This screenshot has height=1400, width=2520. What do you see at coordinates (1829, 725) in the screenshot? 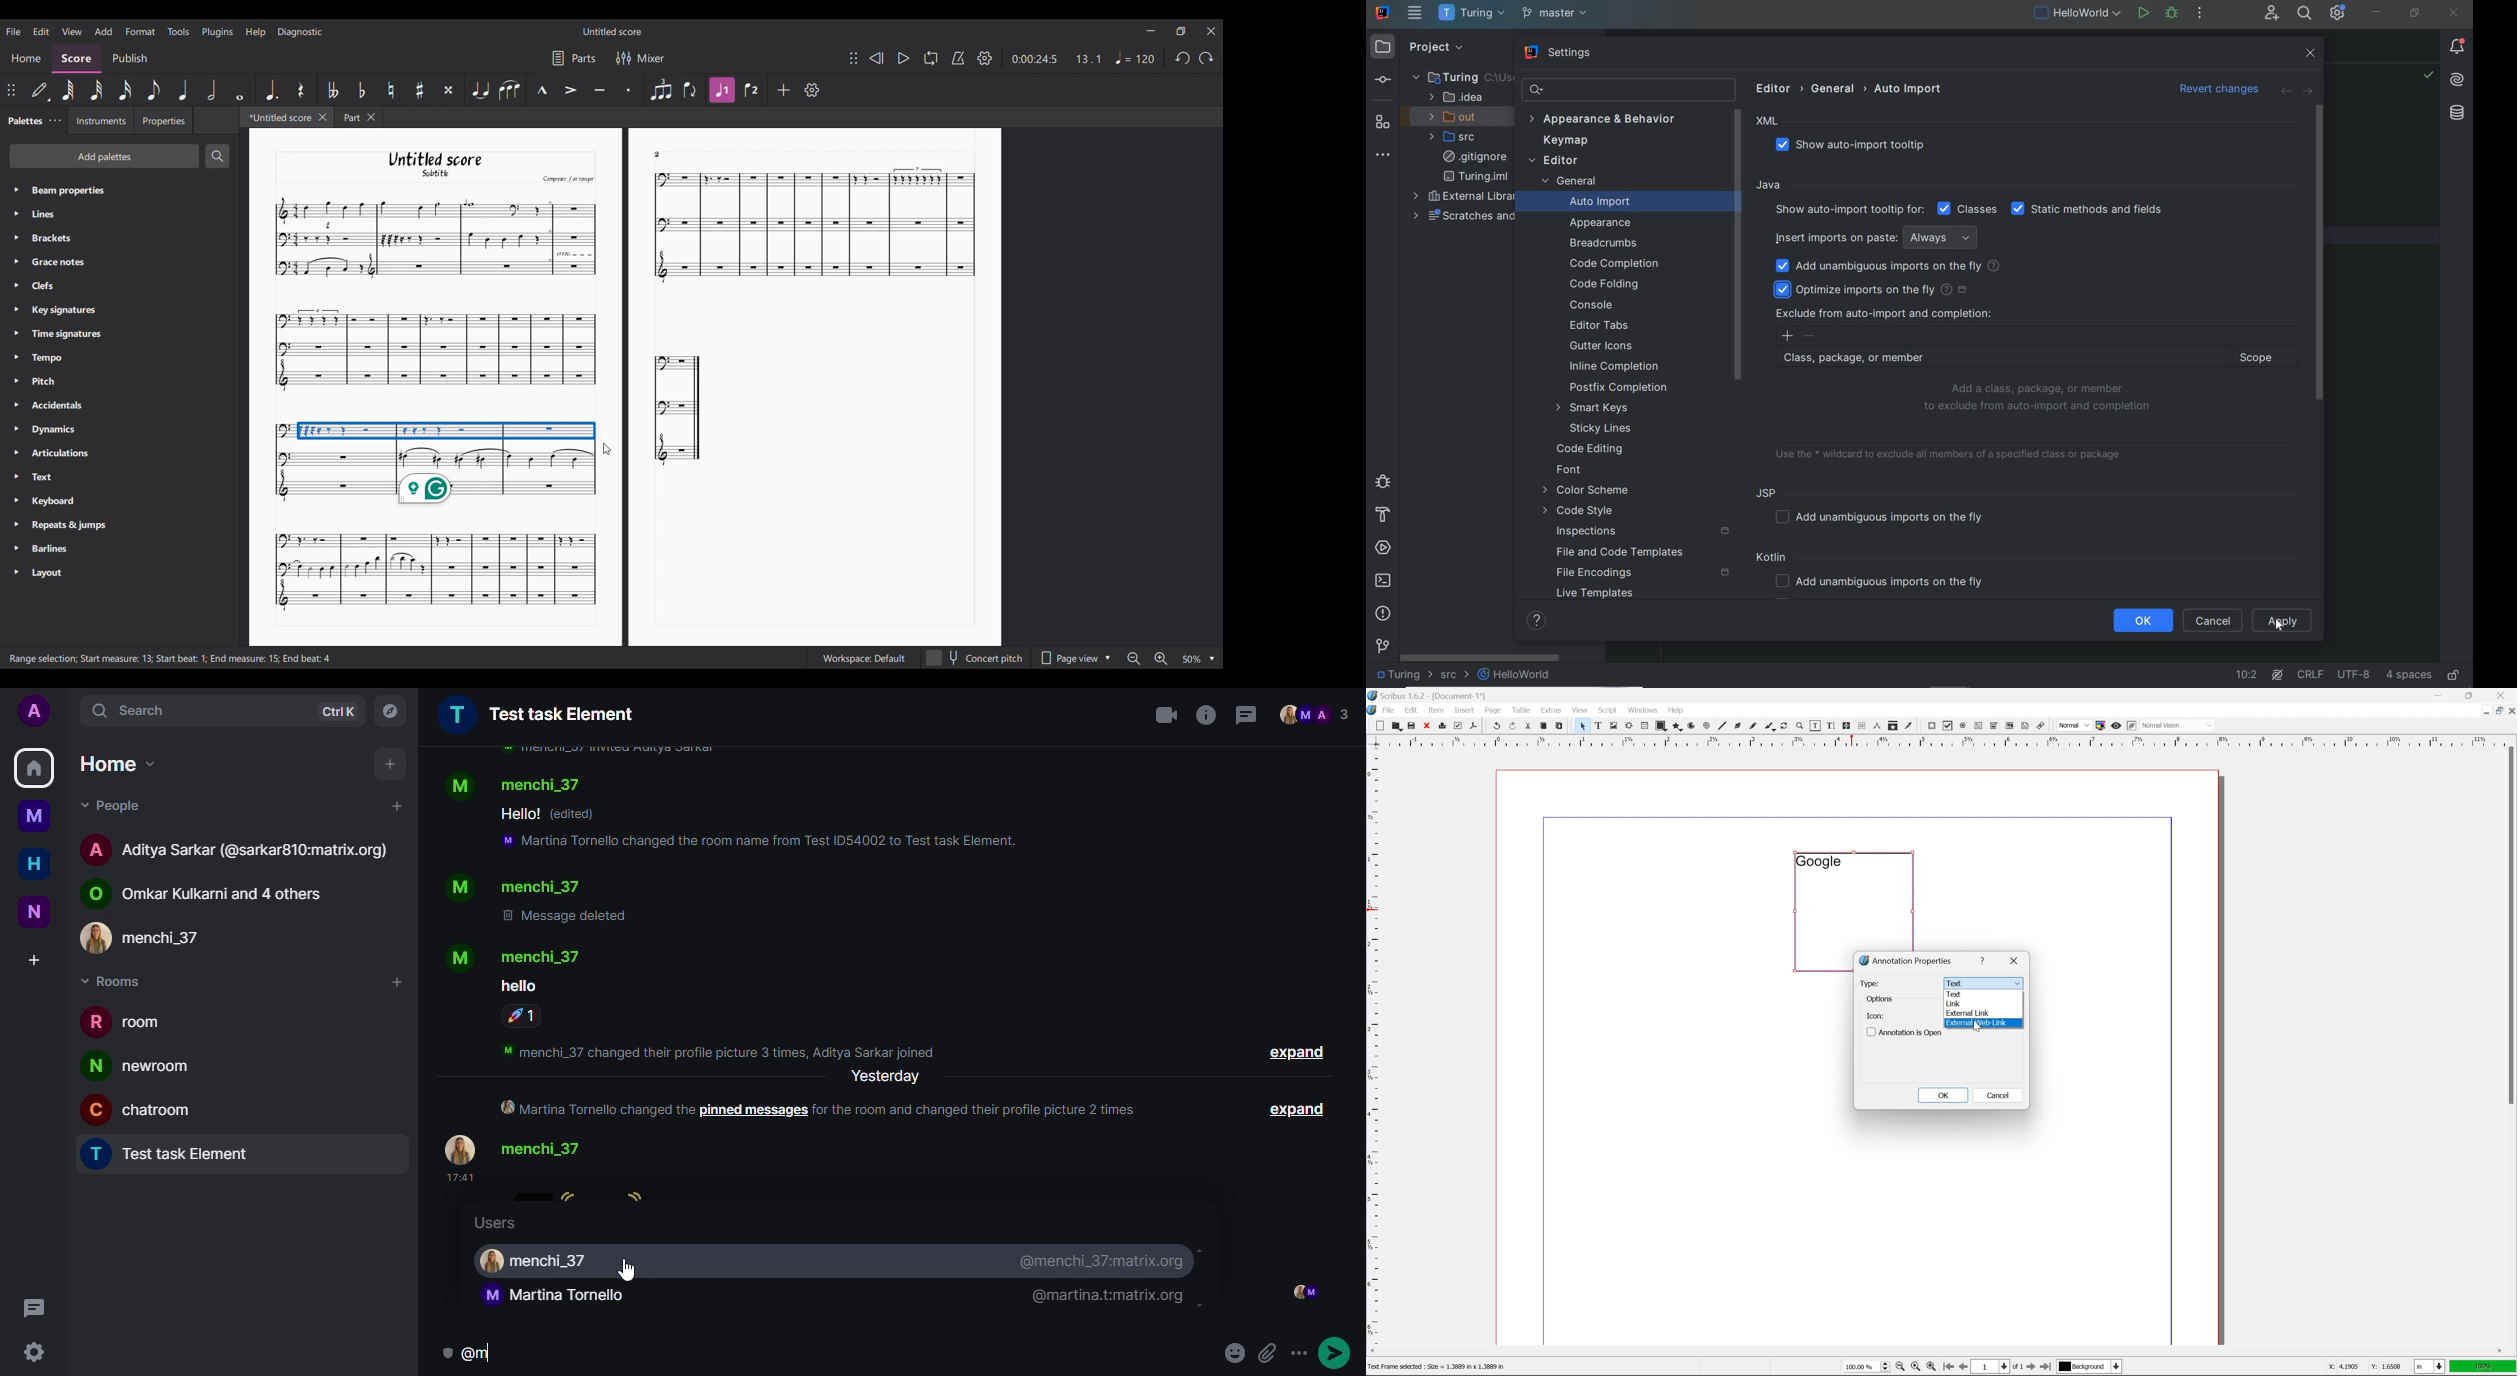
I see `edit text with story editor` at bounding box center [1829, 725].